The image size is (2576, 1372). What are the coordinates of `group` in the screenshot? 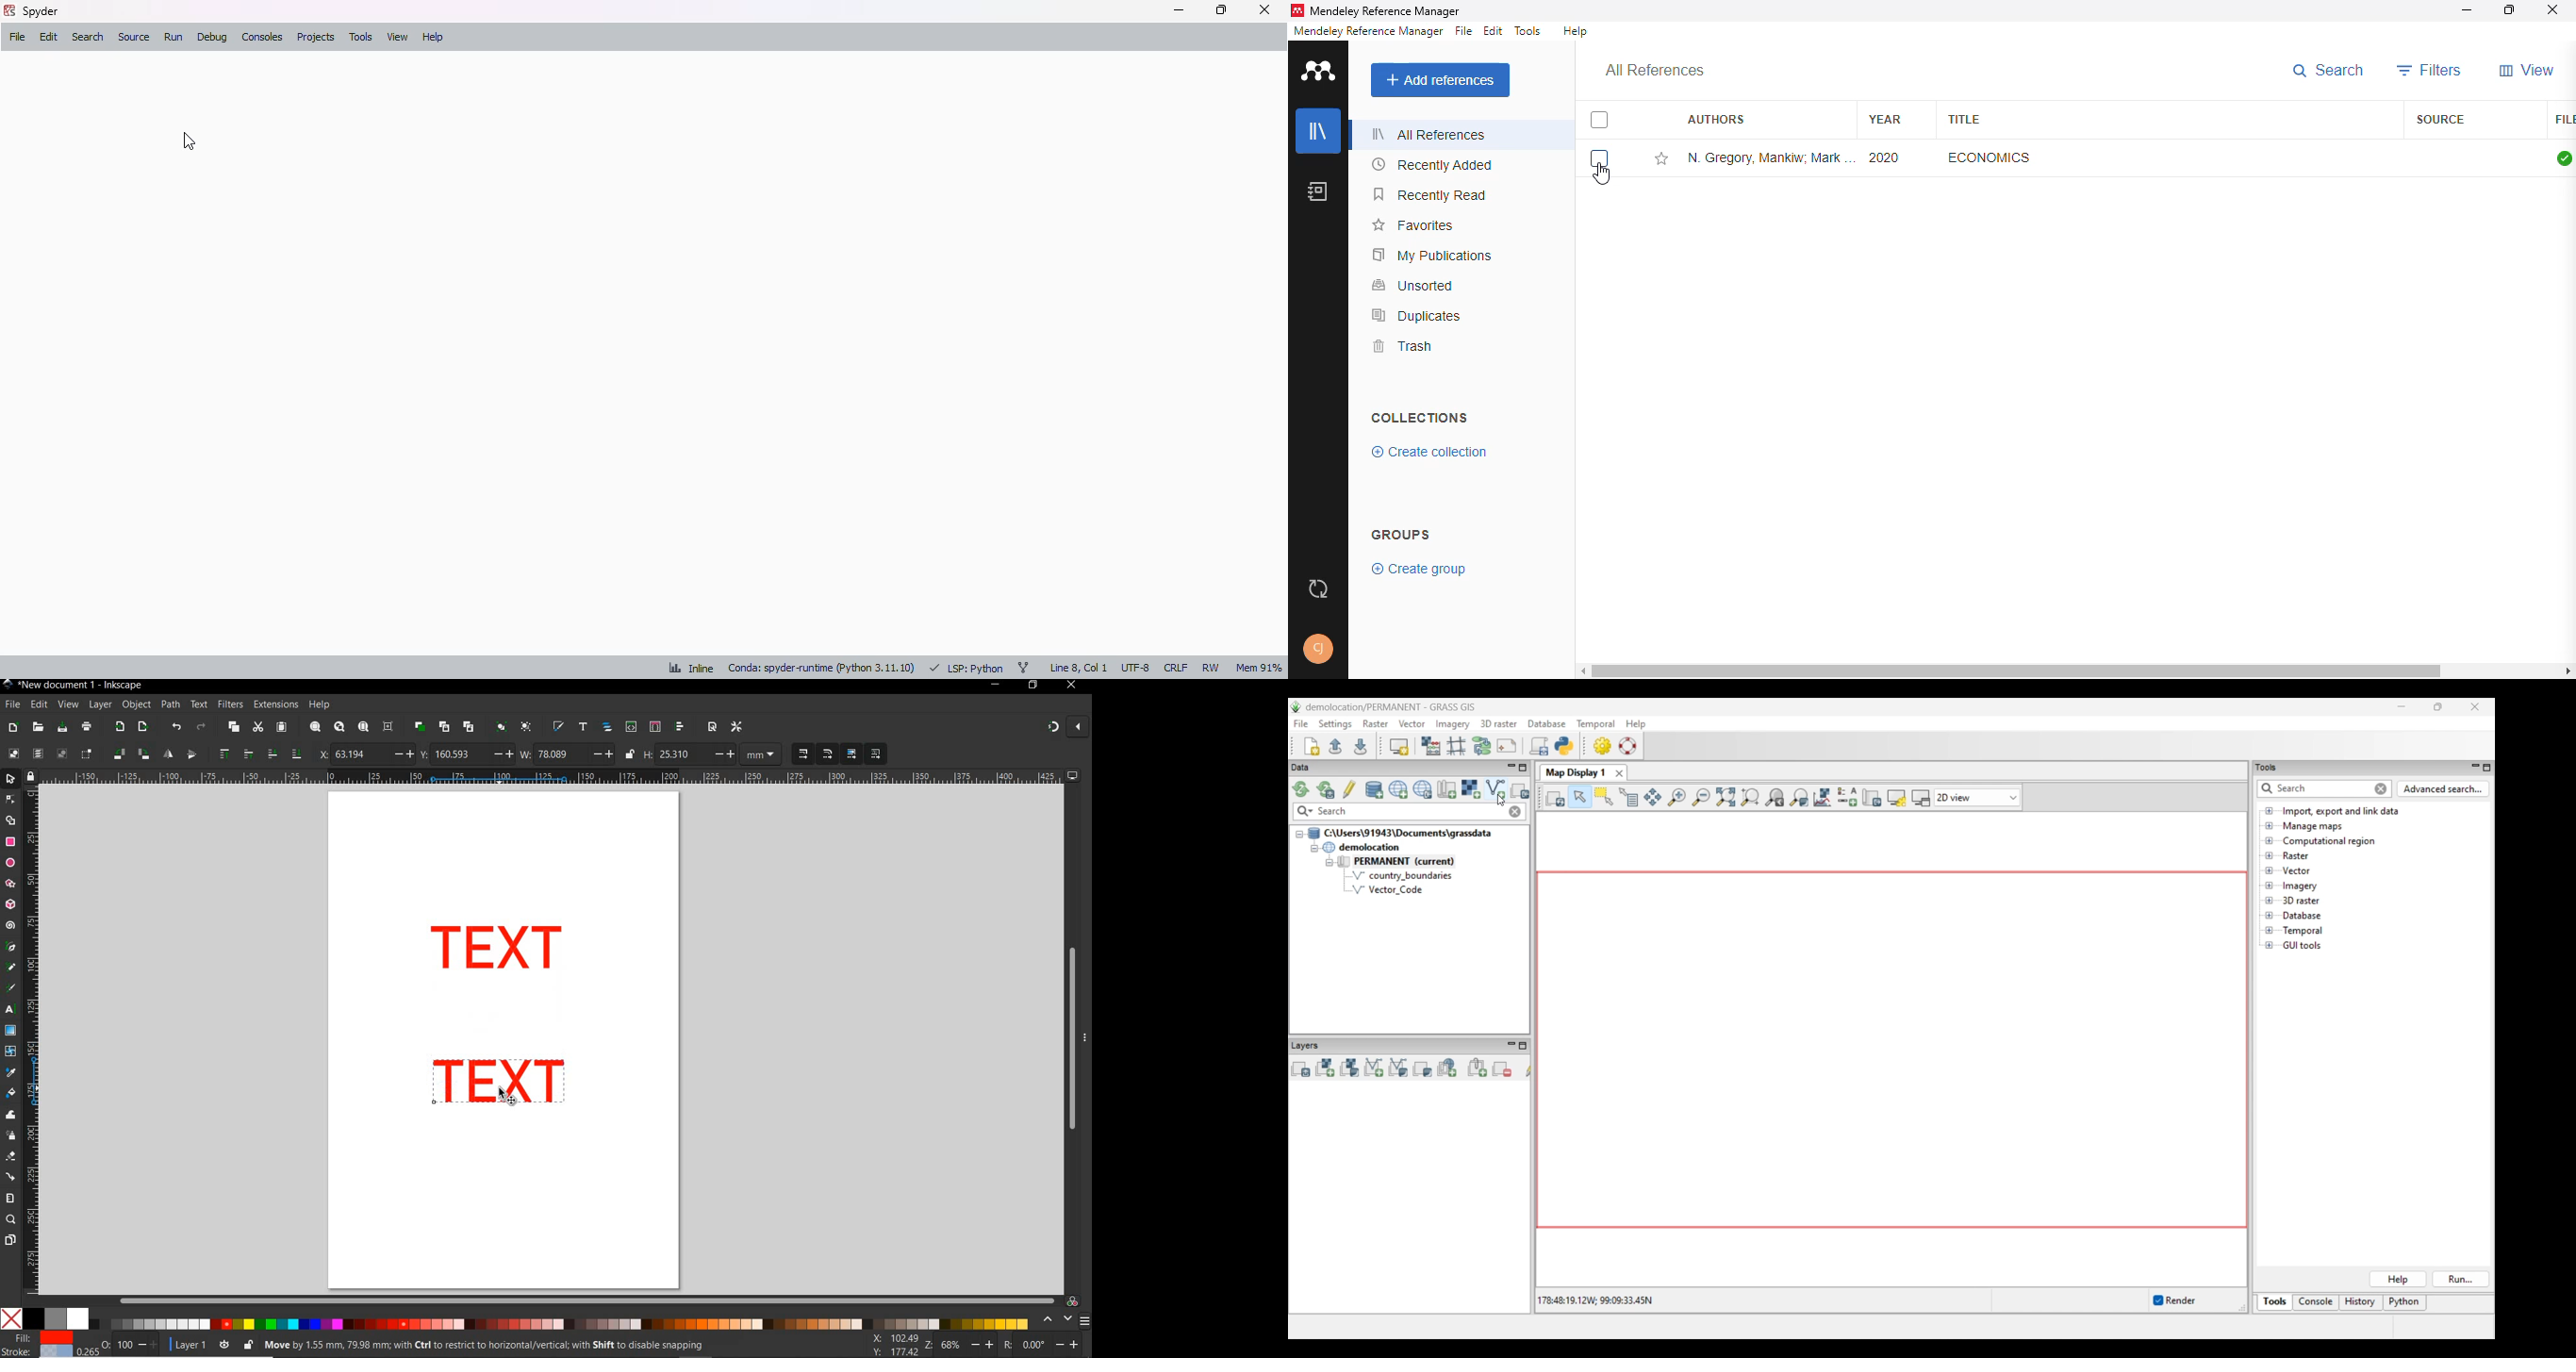 It's located at (499, 728).